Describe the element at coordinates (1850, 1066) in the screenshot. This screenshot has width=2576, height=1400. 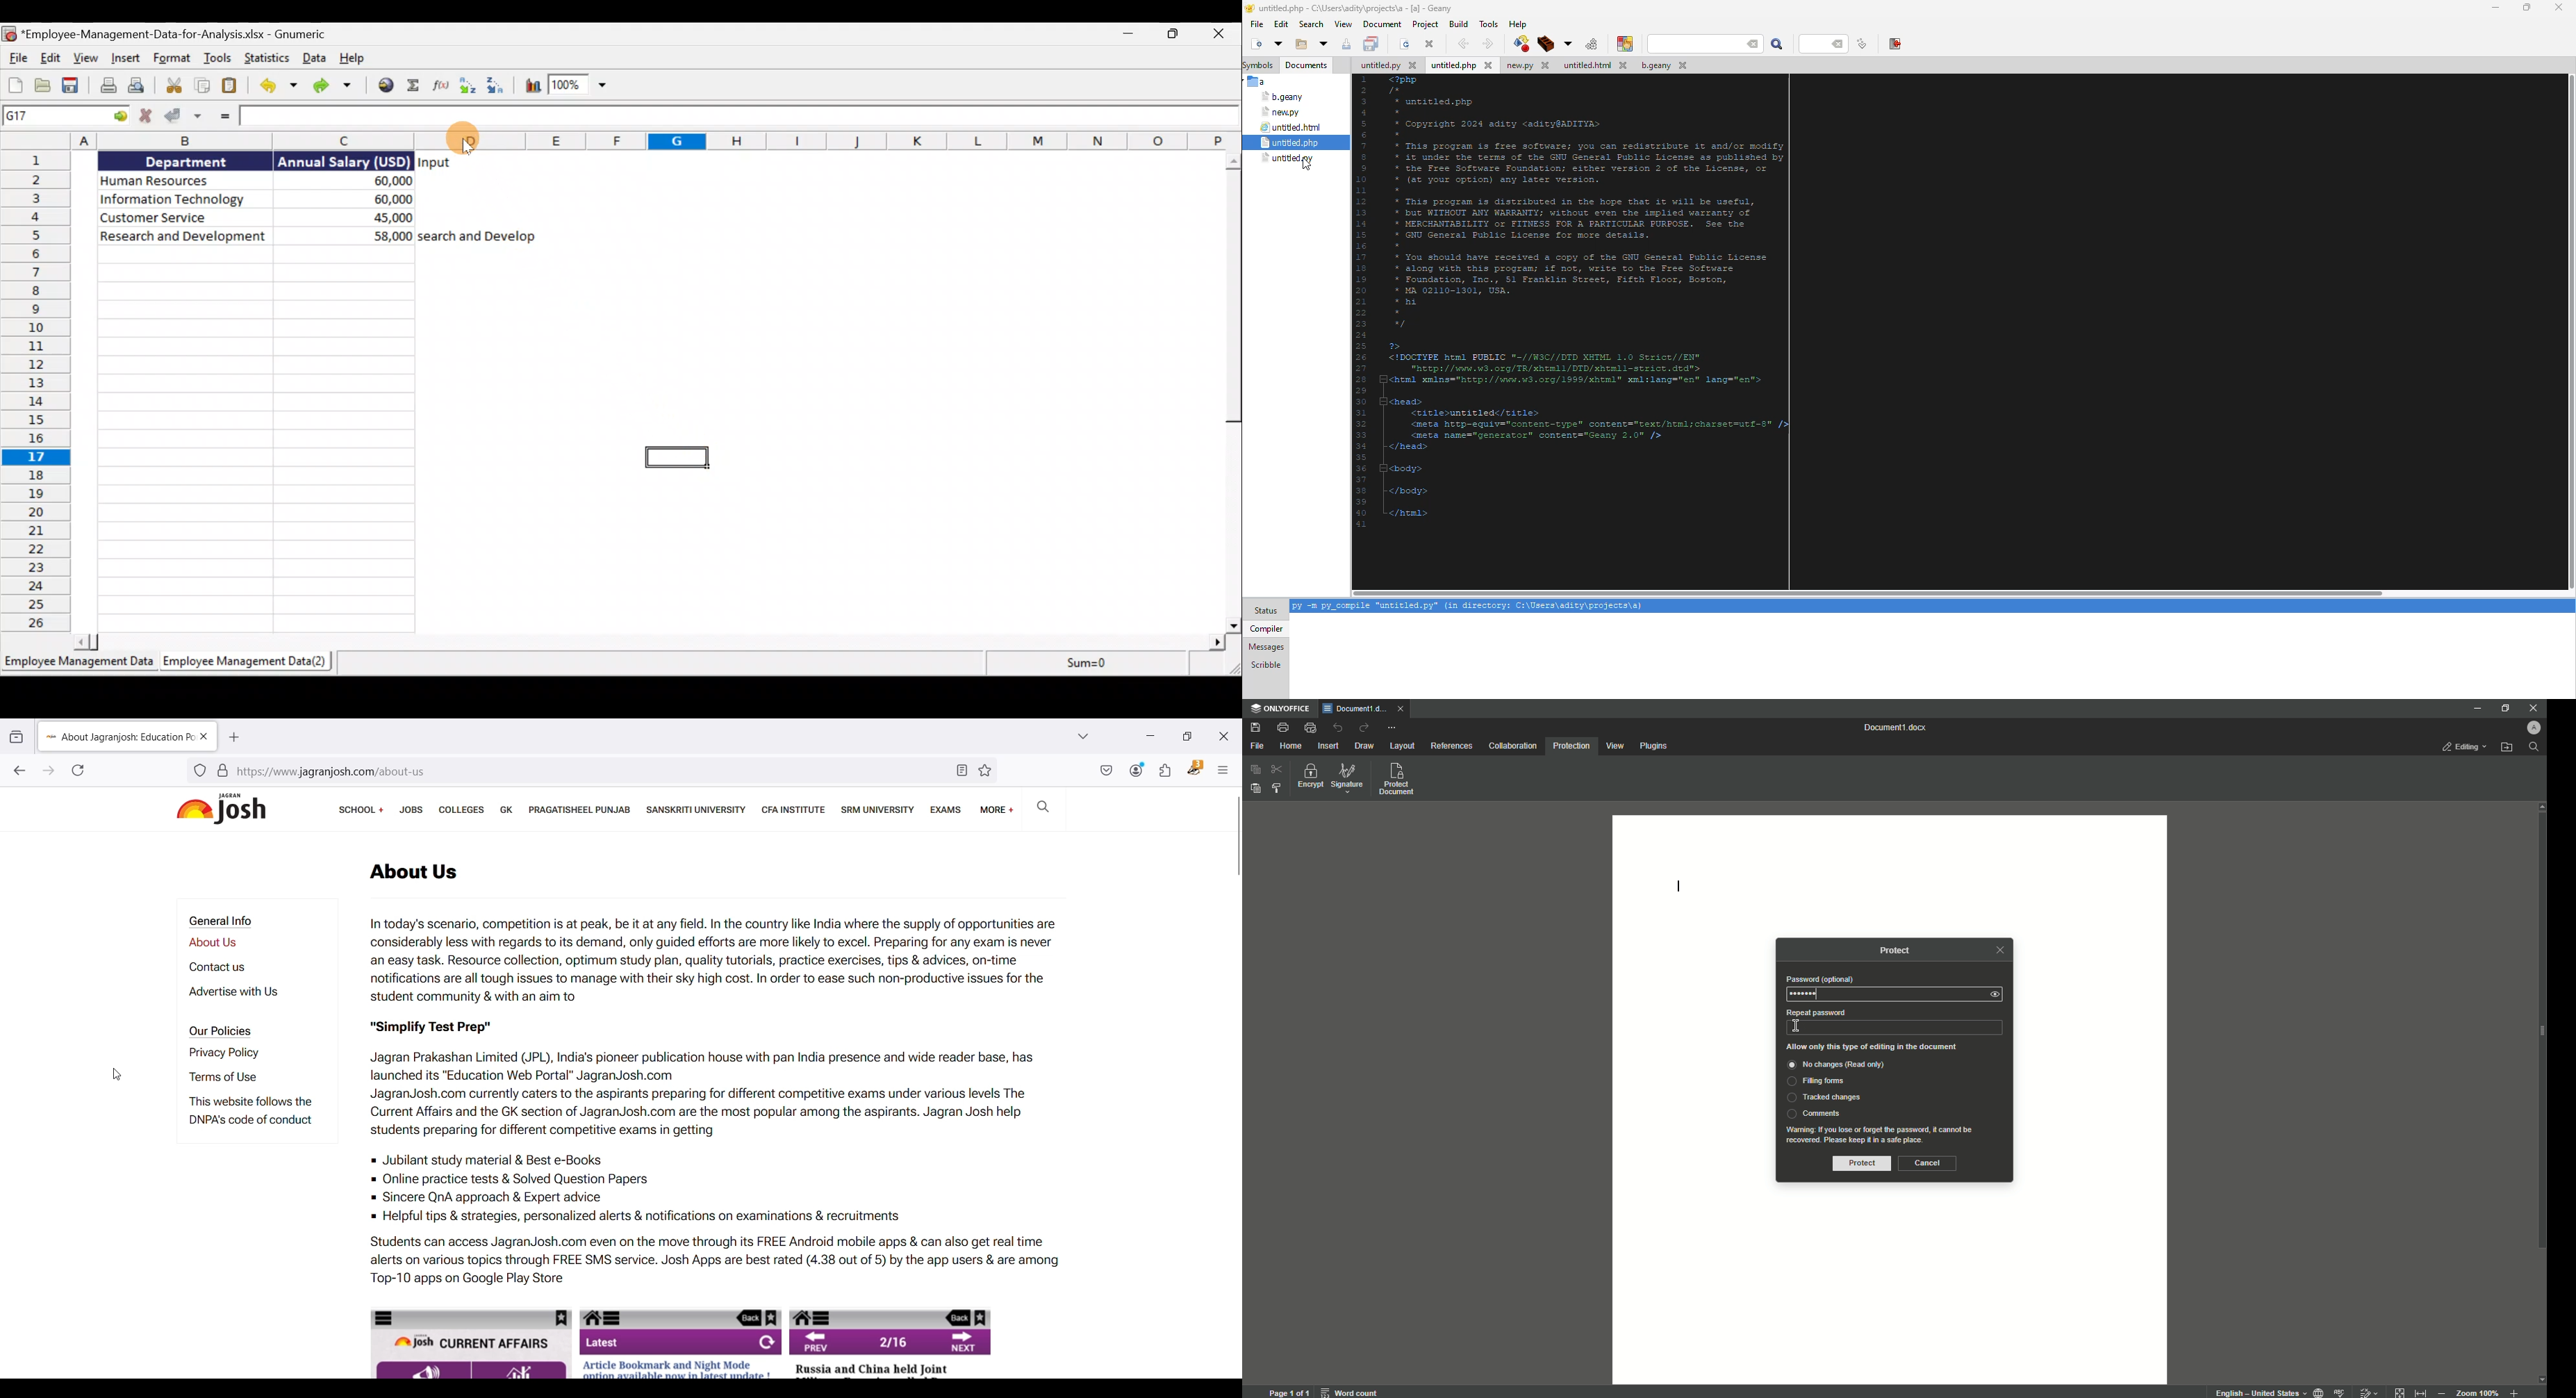
I see `No changes` at that location.